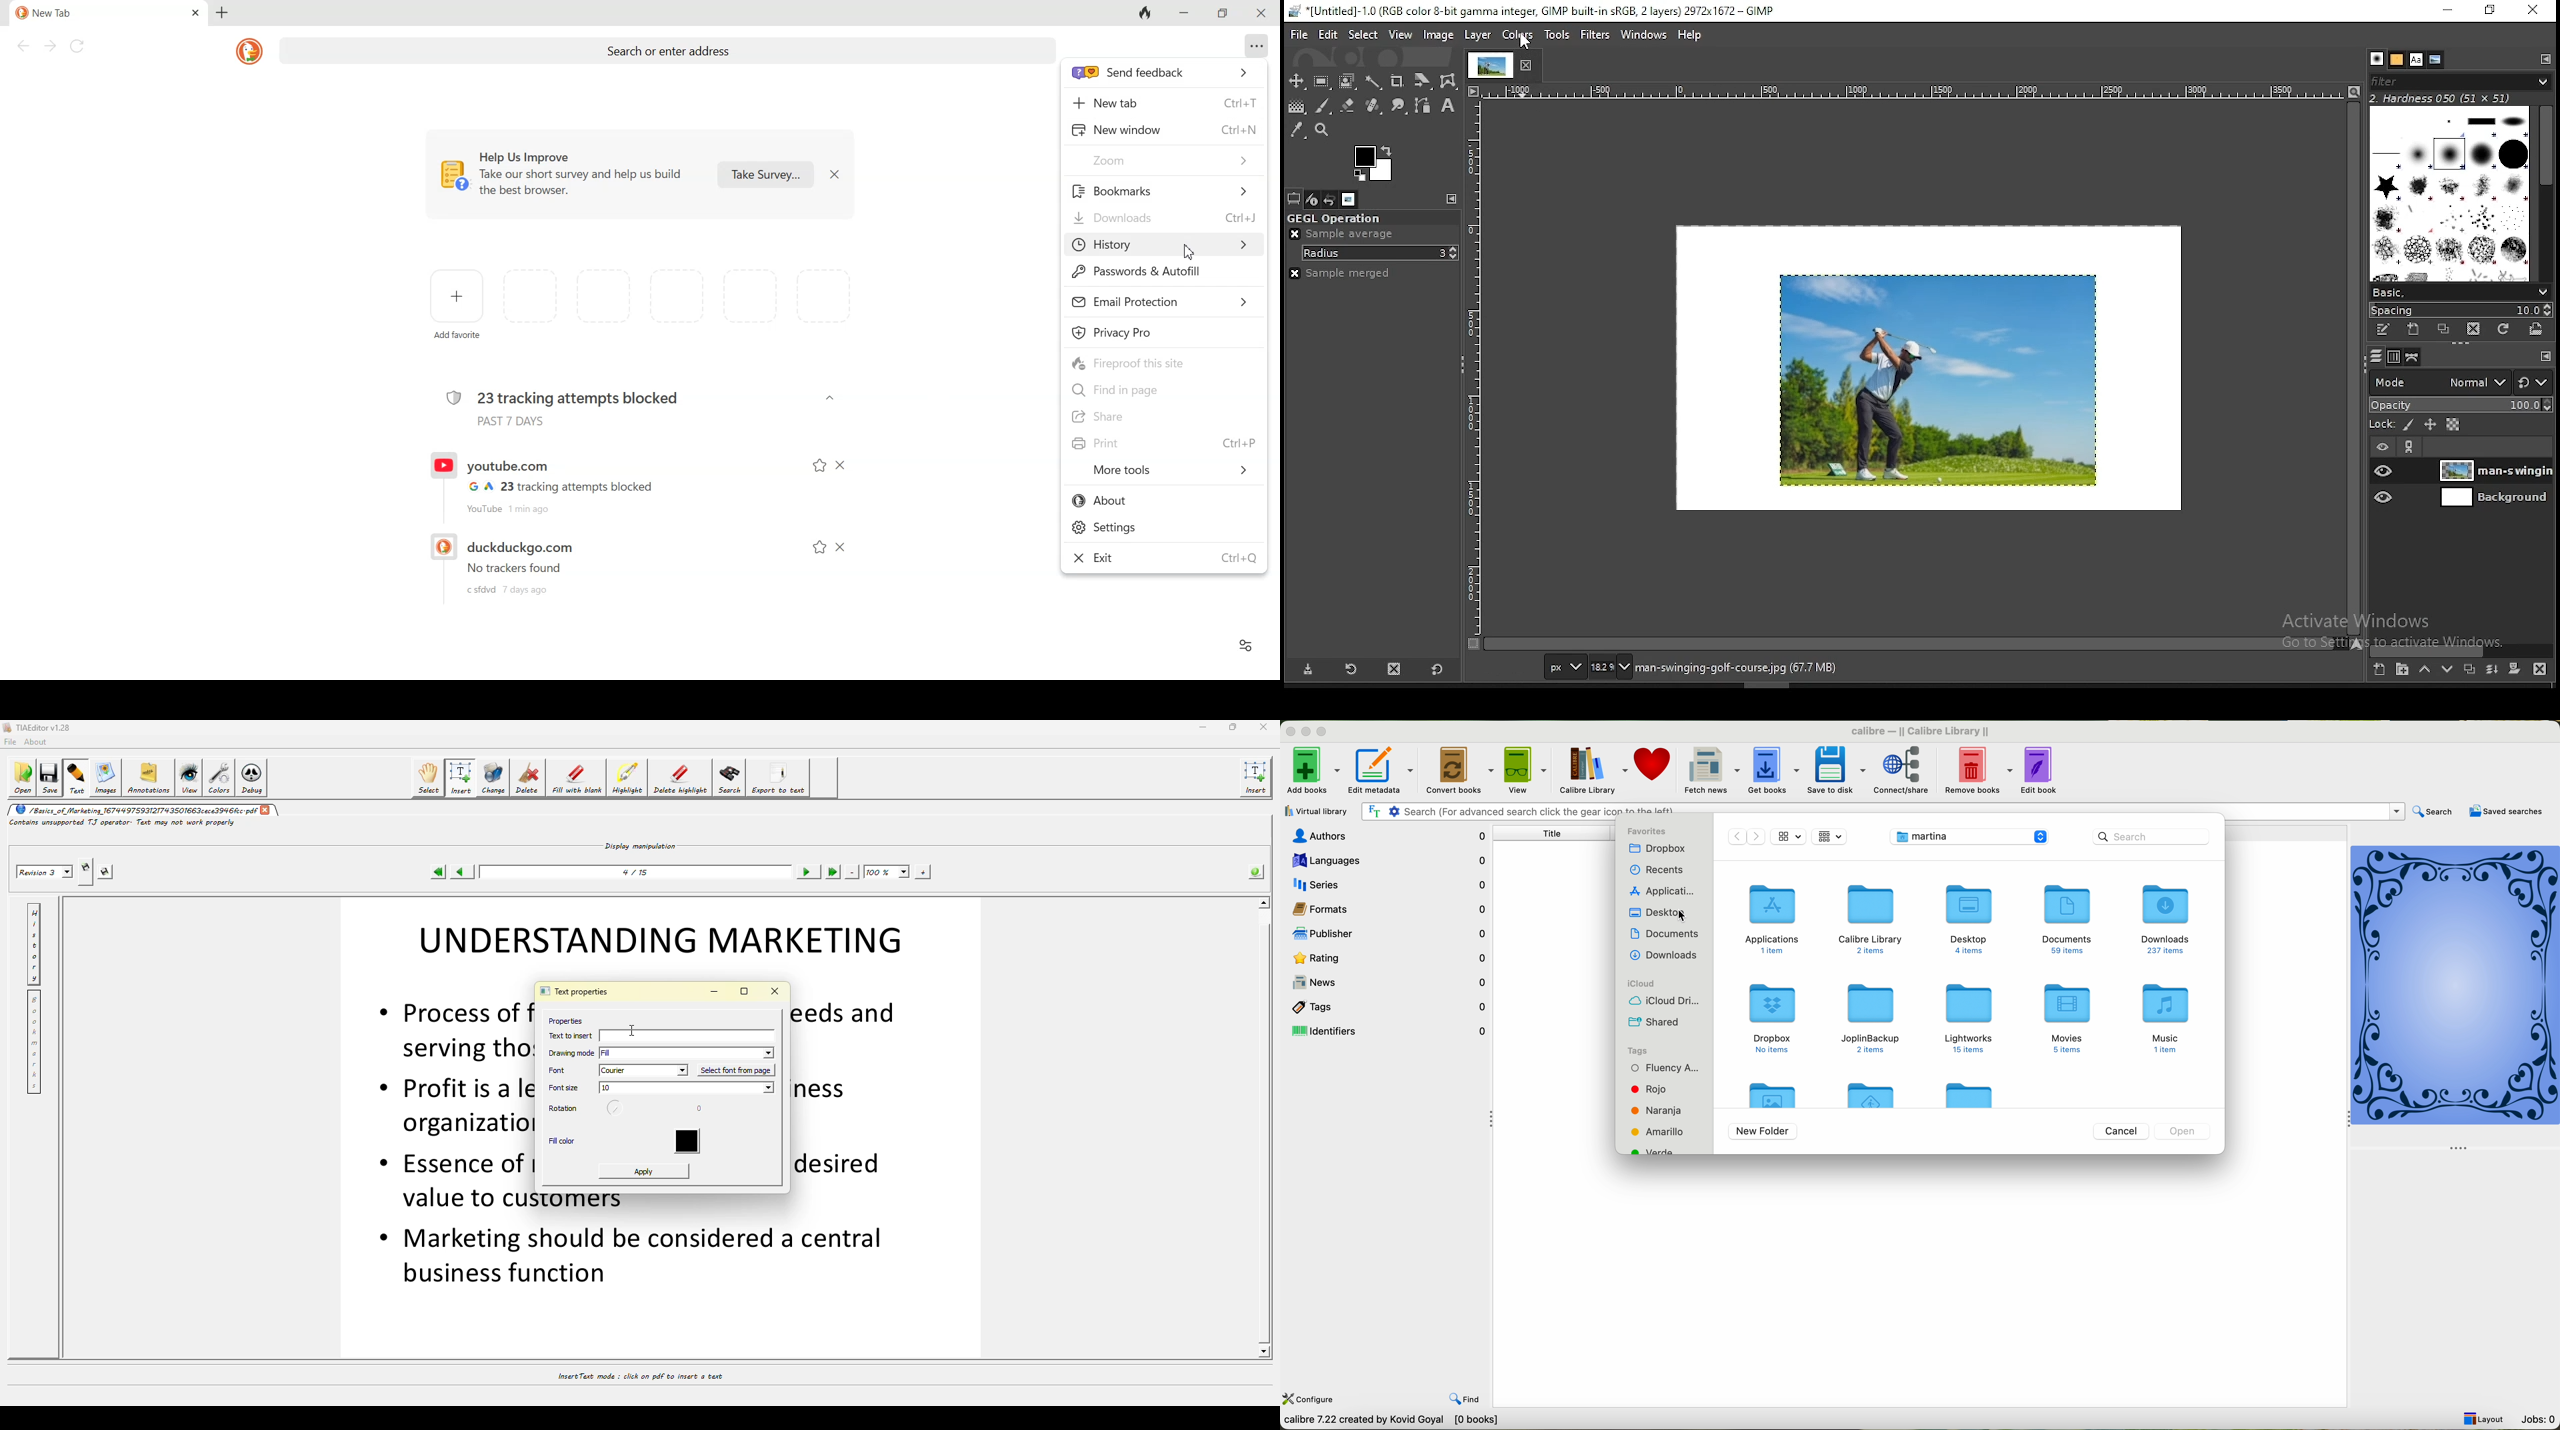  Describe the element at coordinates (1362, 216) in the screenshot. I see `GEGL operation` at that location.